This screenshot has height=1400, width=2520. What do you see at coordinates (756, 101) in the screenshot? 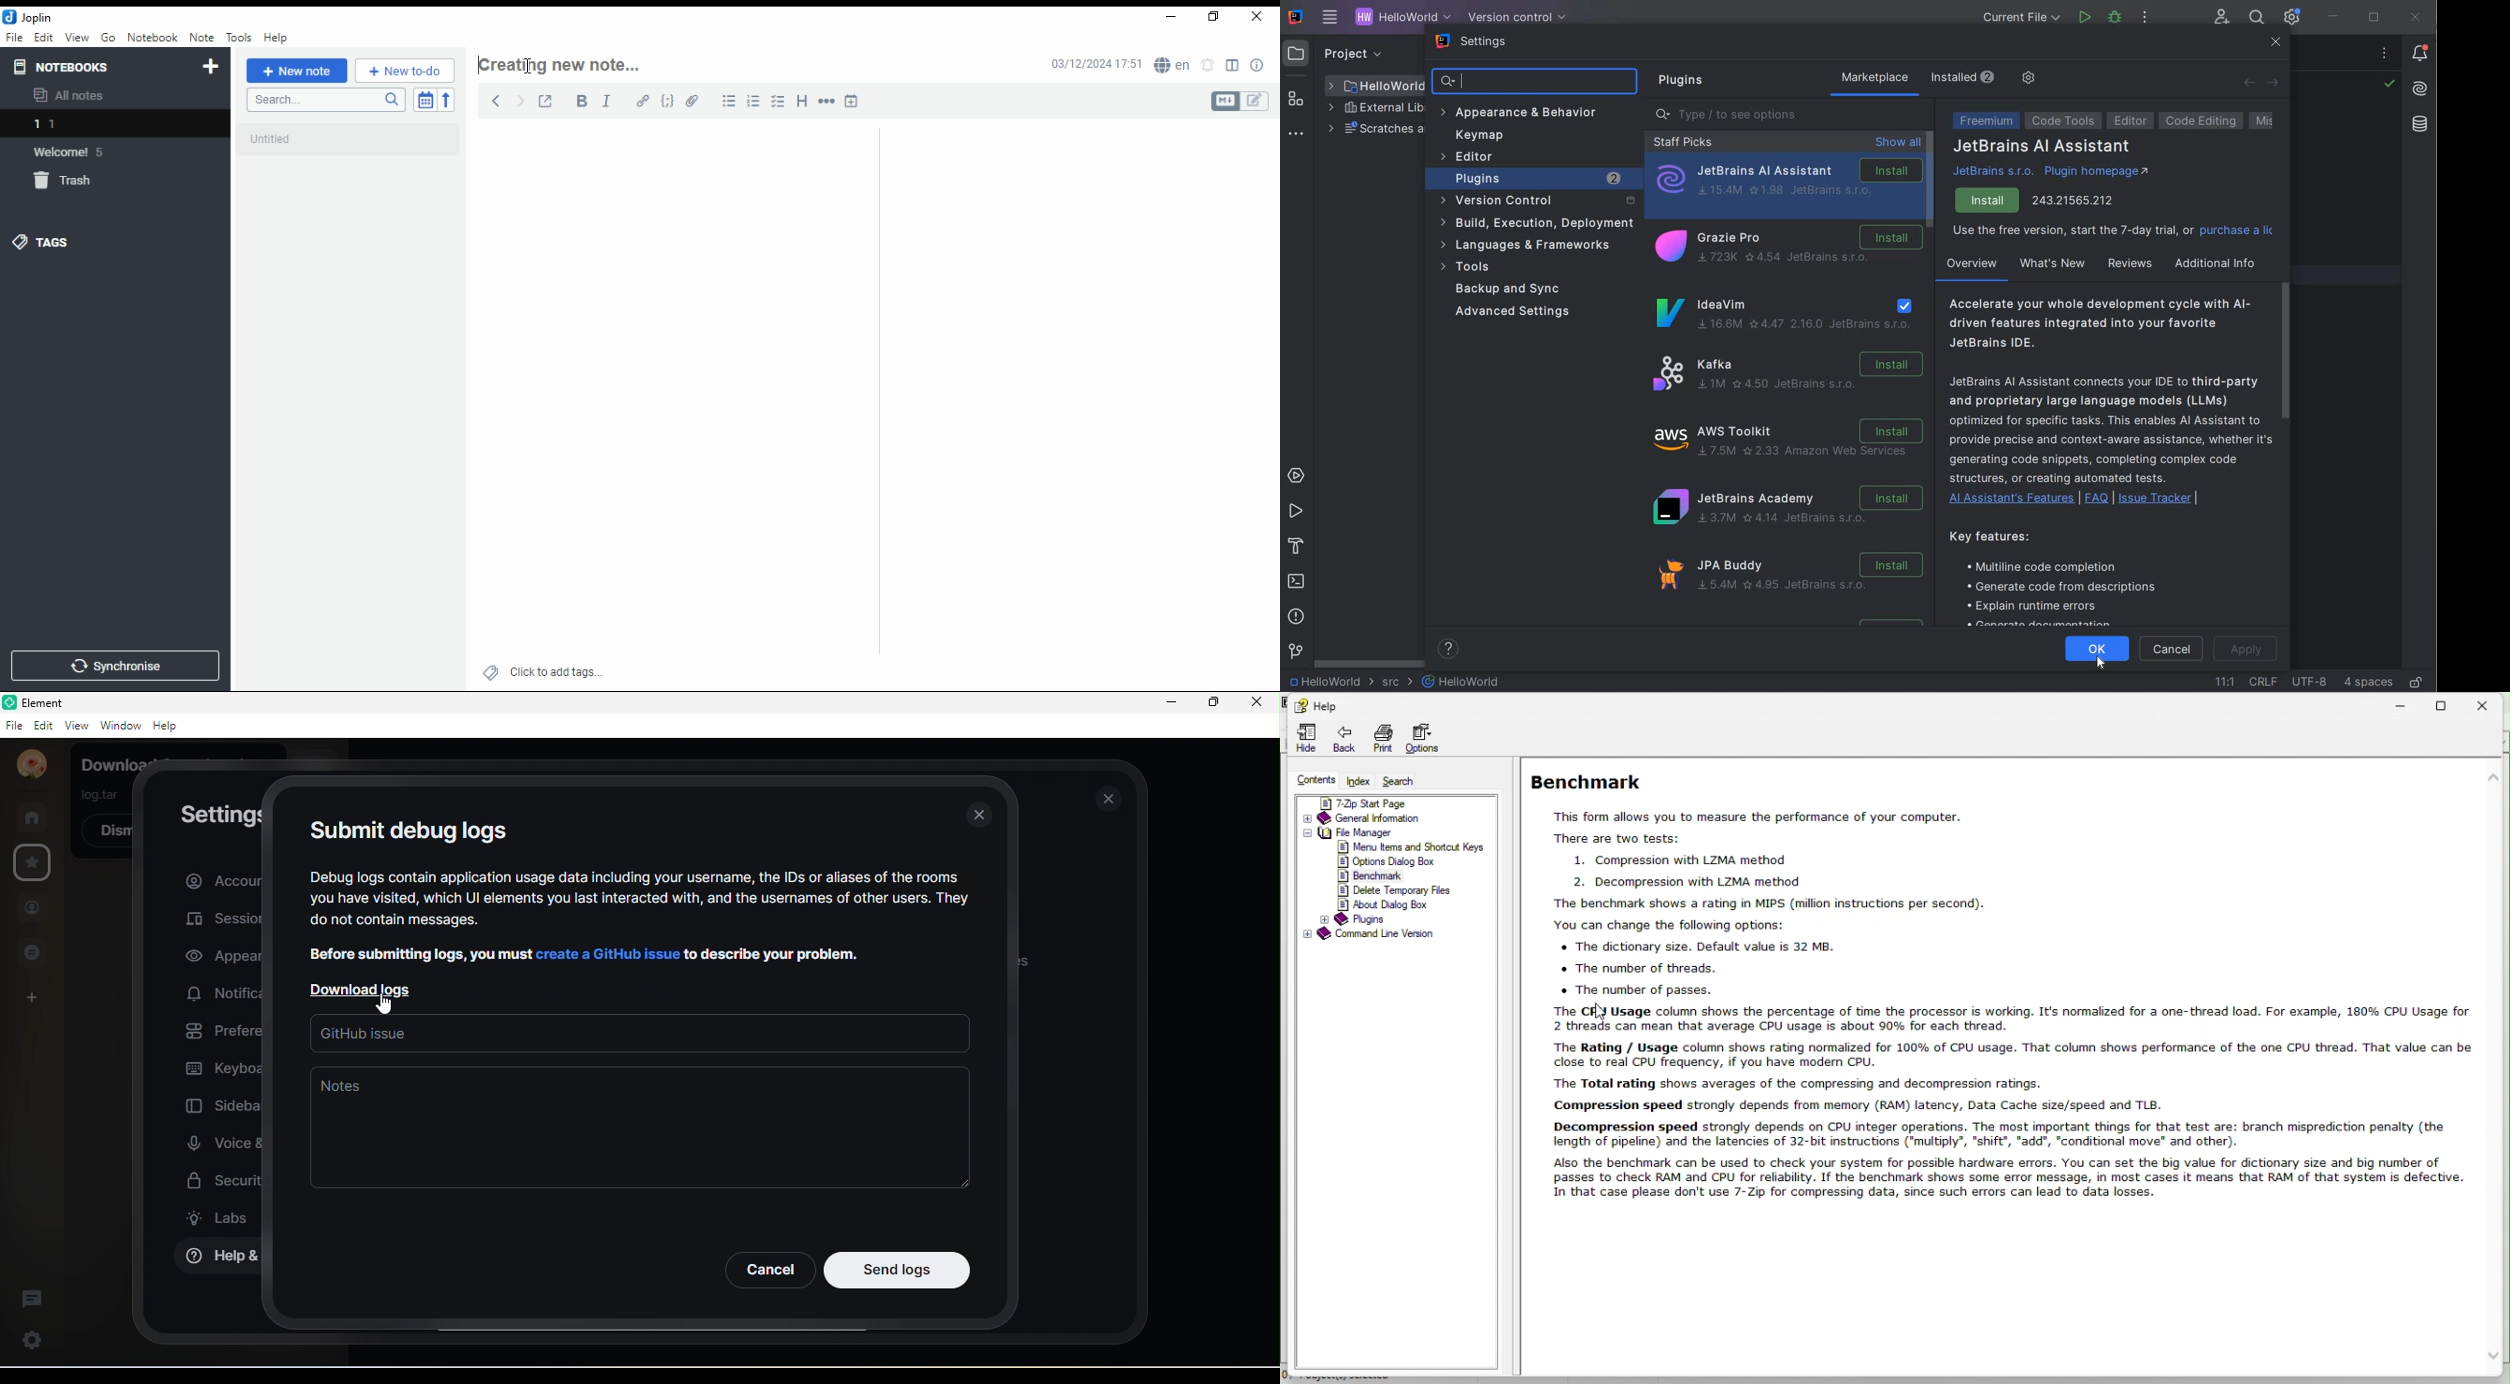
I see `numbered list` at bounding box center [756, 101].